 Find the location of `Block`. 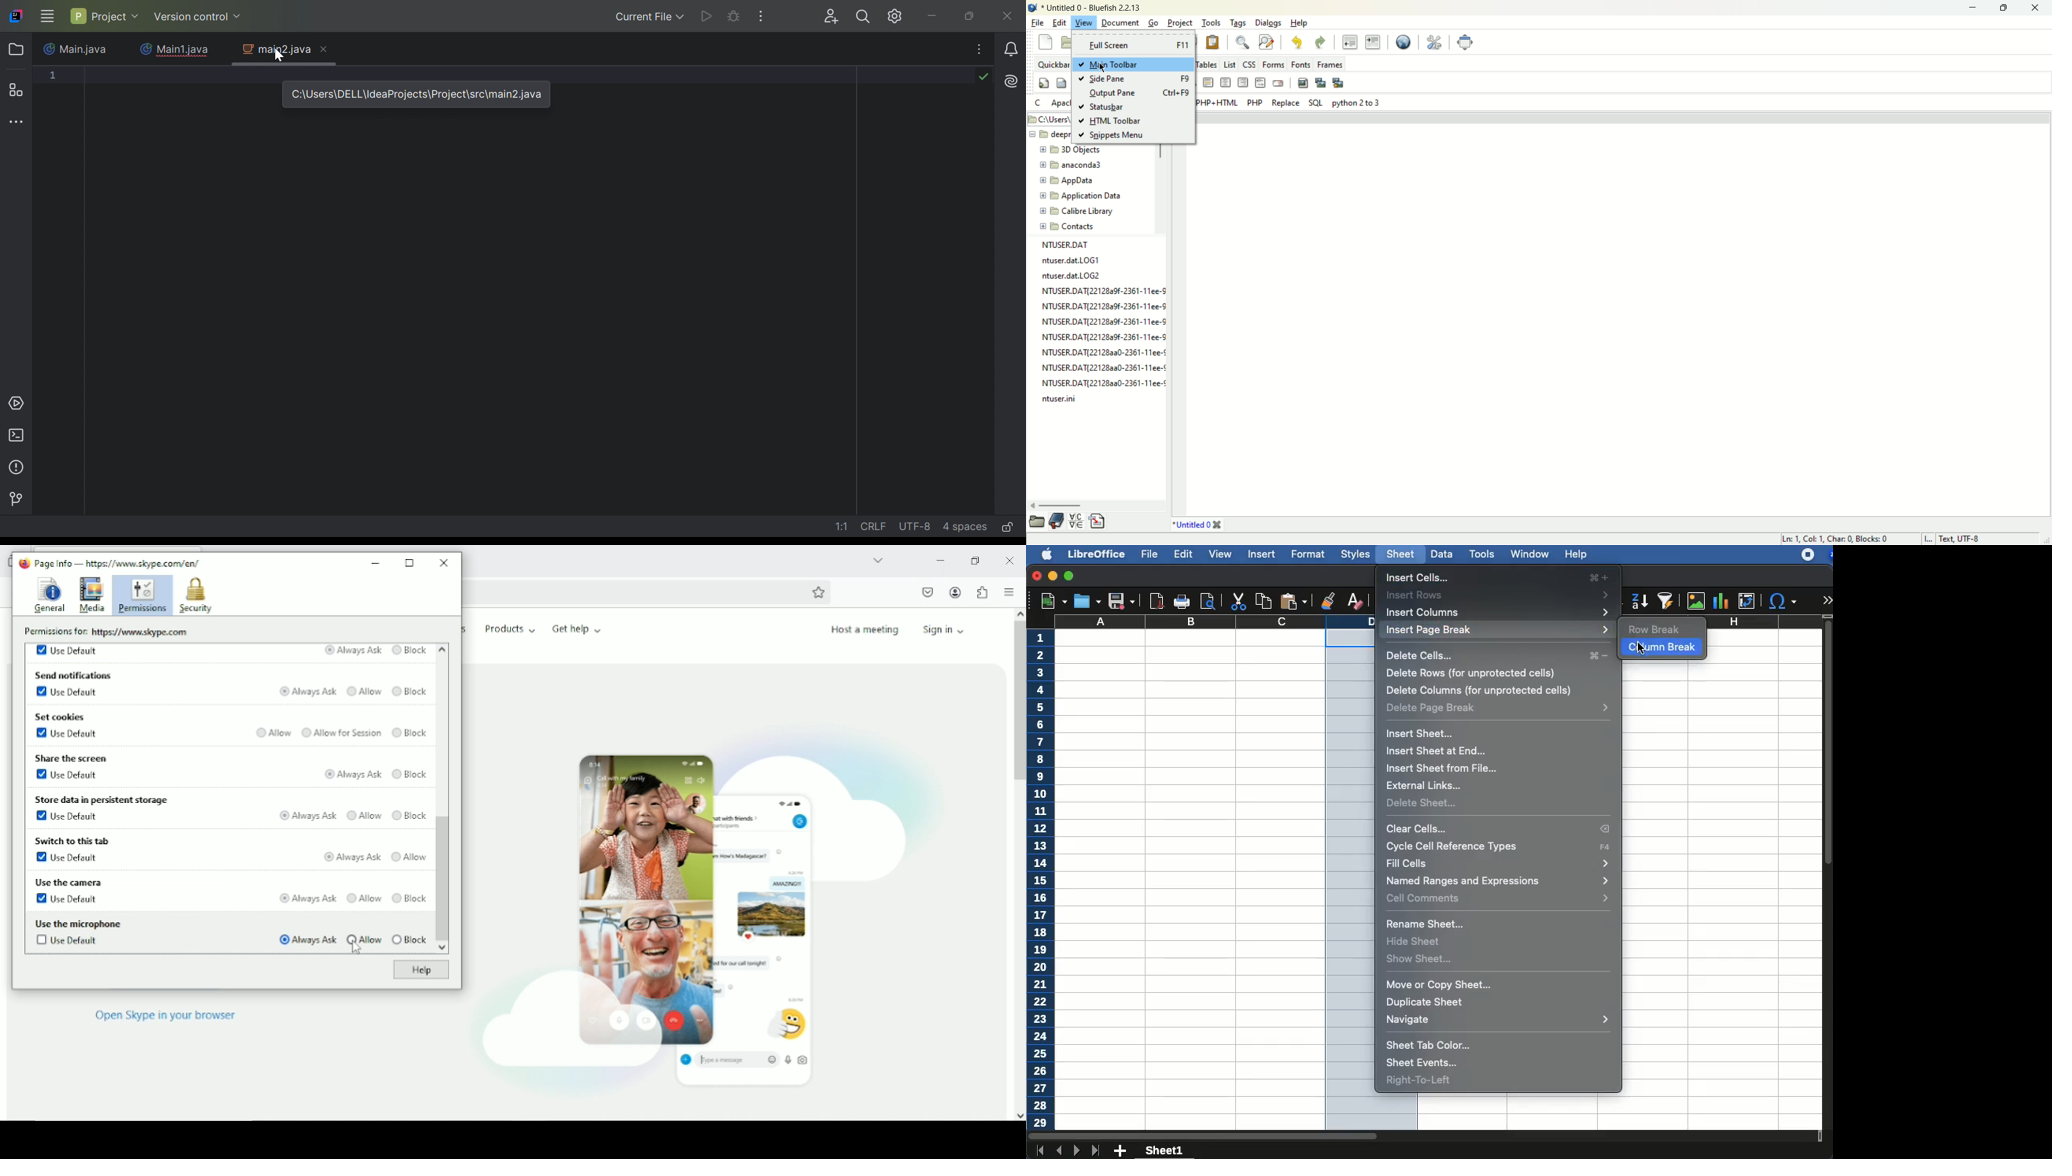

Block is located at coordinates (410, 941).